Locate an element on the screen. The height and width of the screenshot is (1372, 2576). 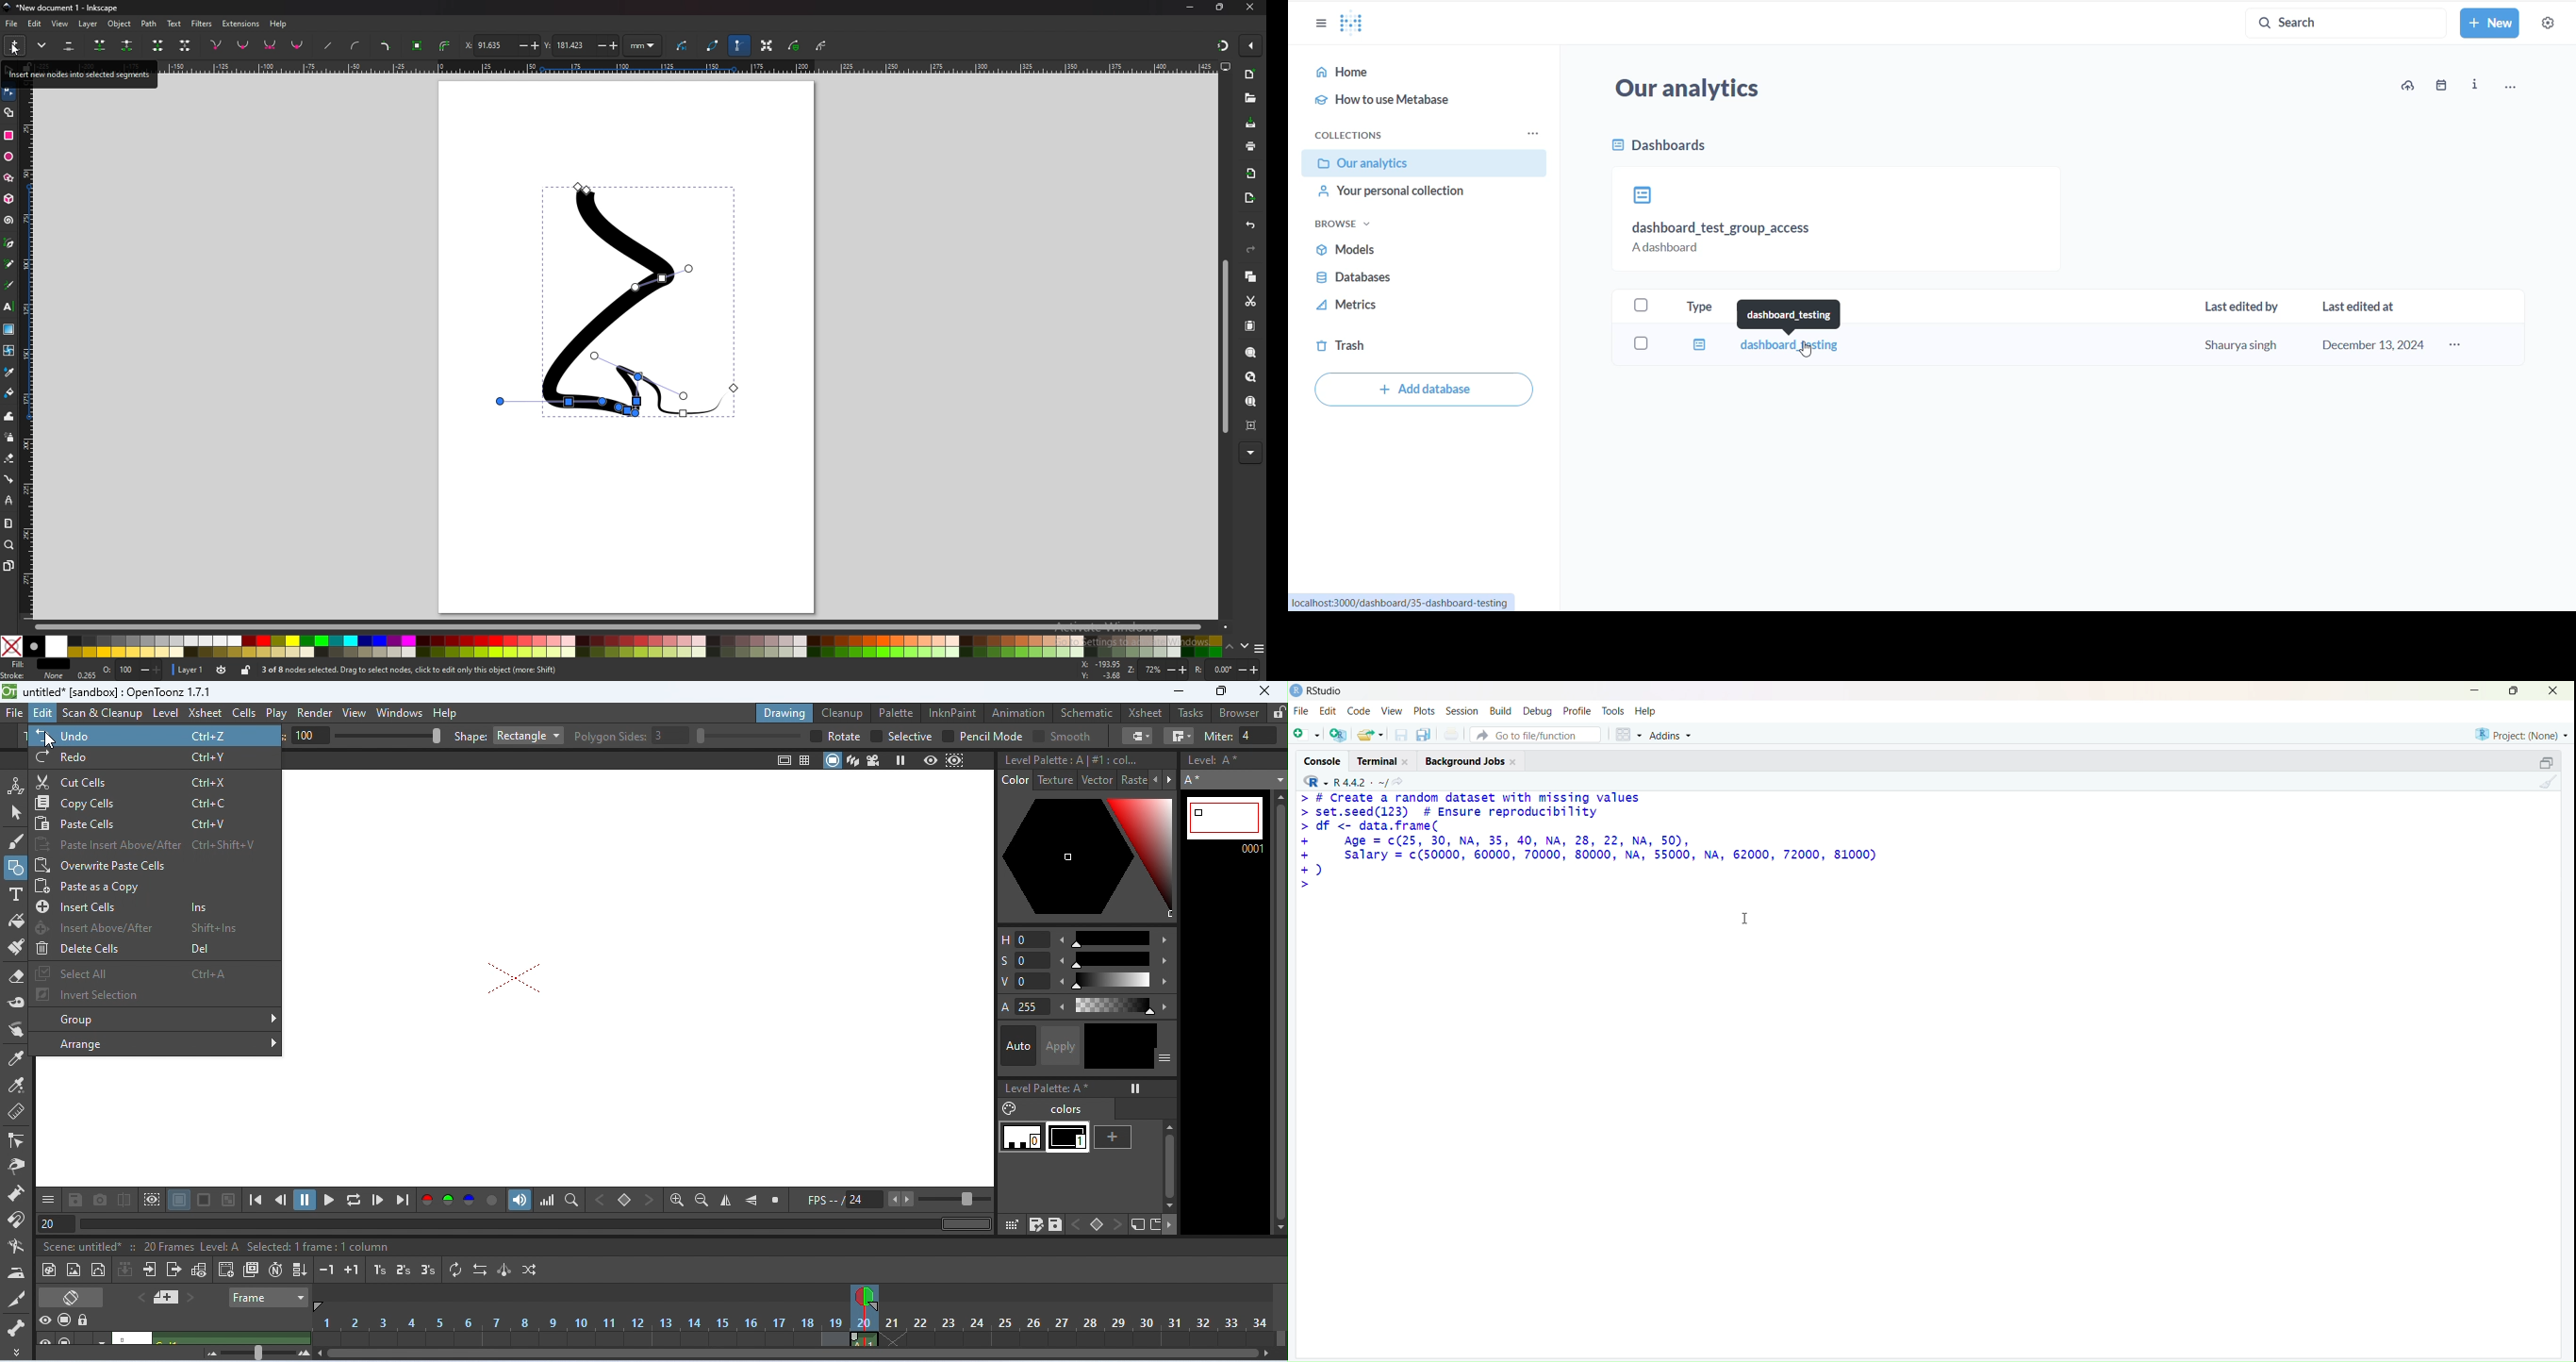
text is located at coordinates (9, 307).